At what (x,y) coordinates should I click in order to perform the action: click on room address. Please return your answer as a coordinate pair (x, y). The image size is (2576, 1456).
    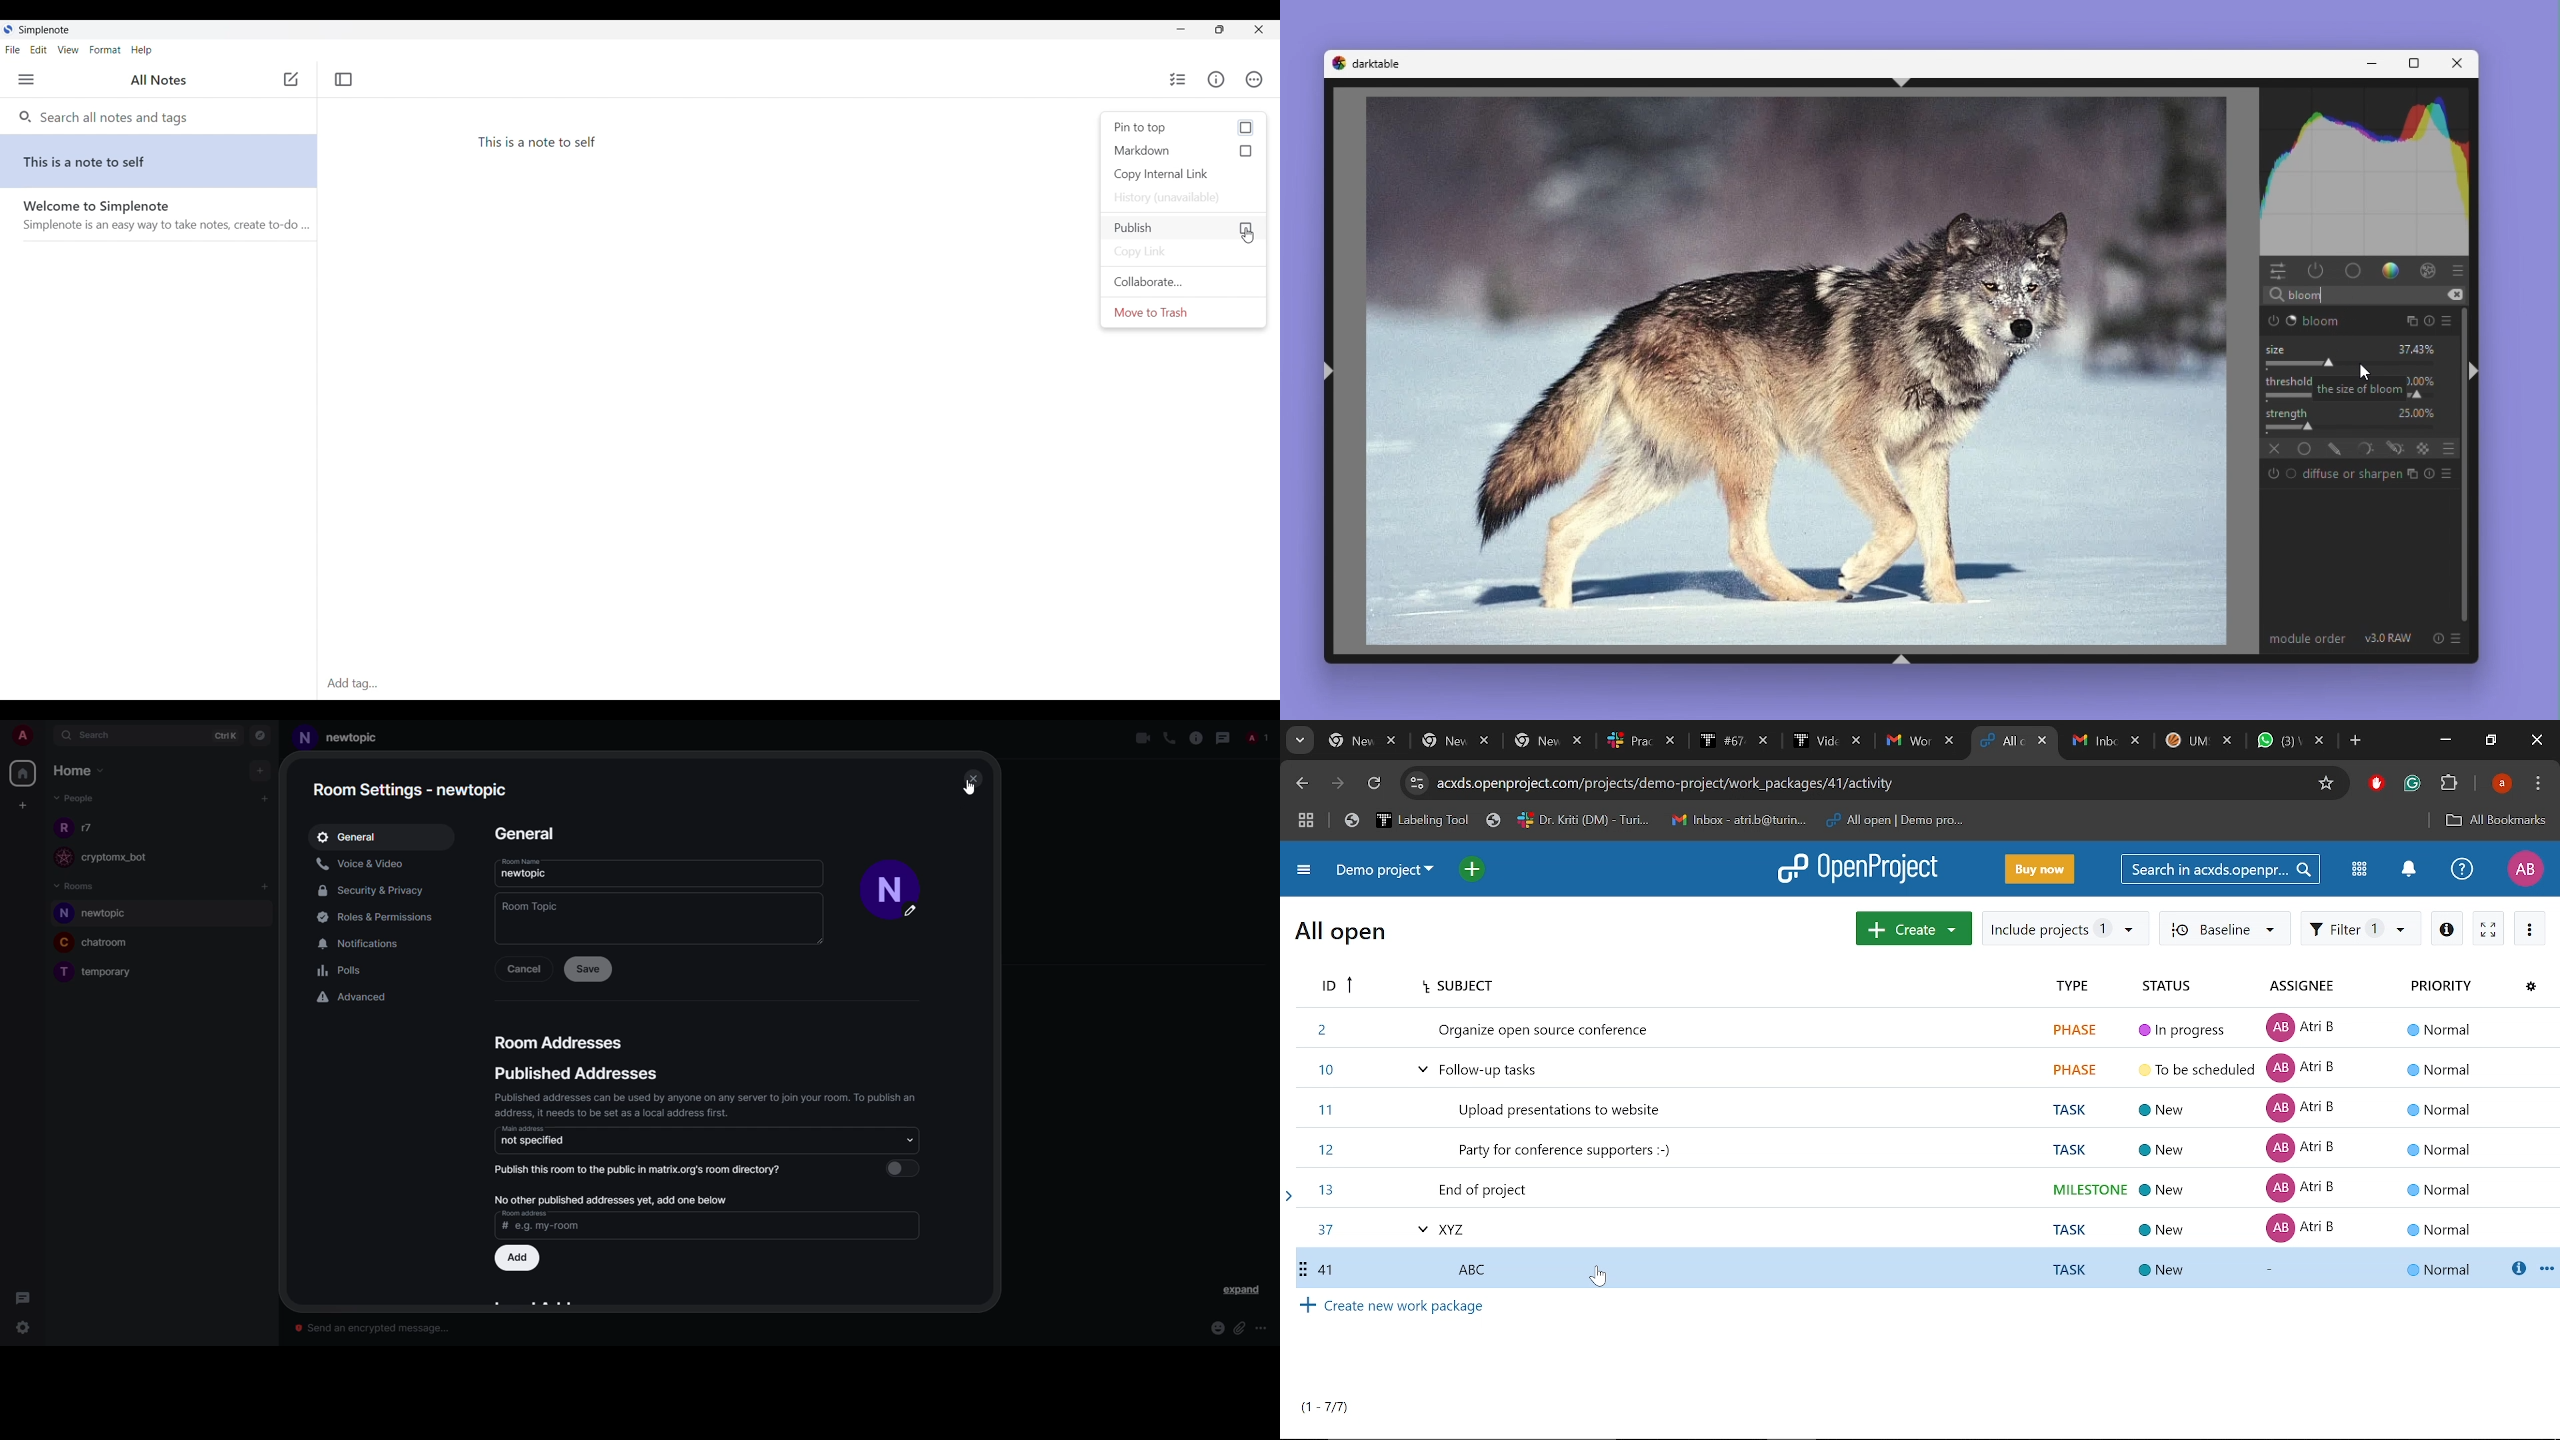
    Looking at the image, I should click on (524, 1214).